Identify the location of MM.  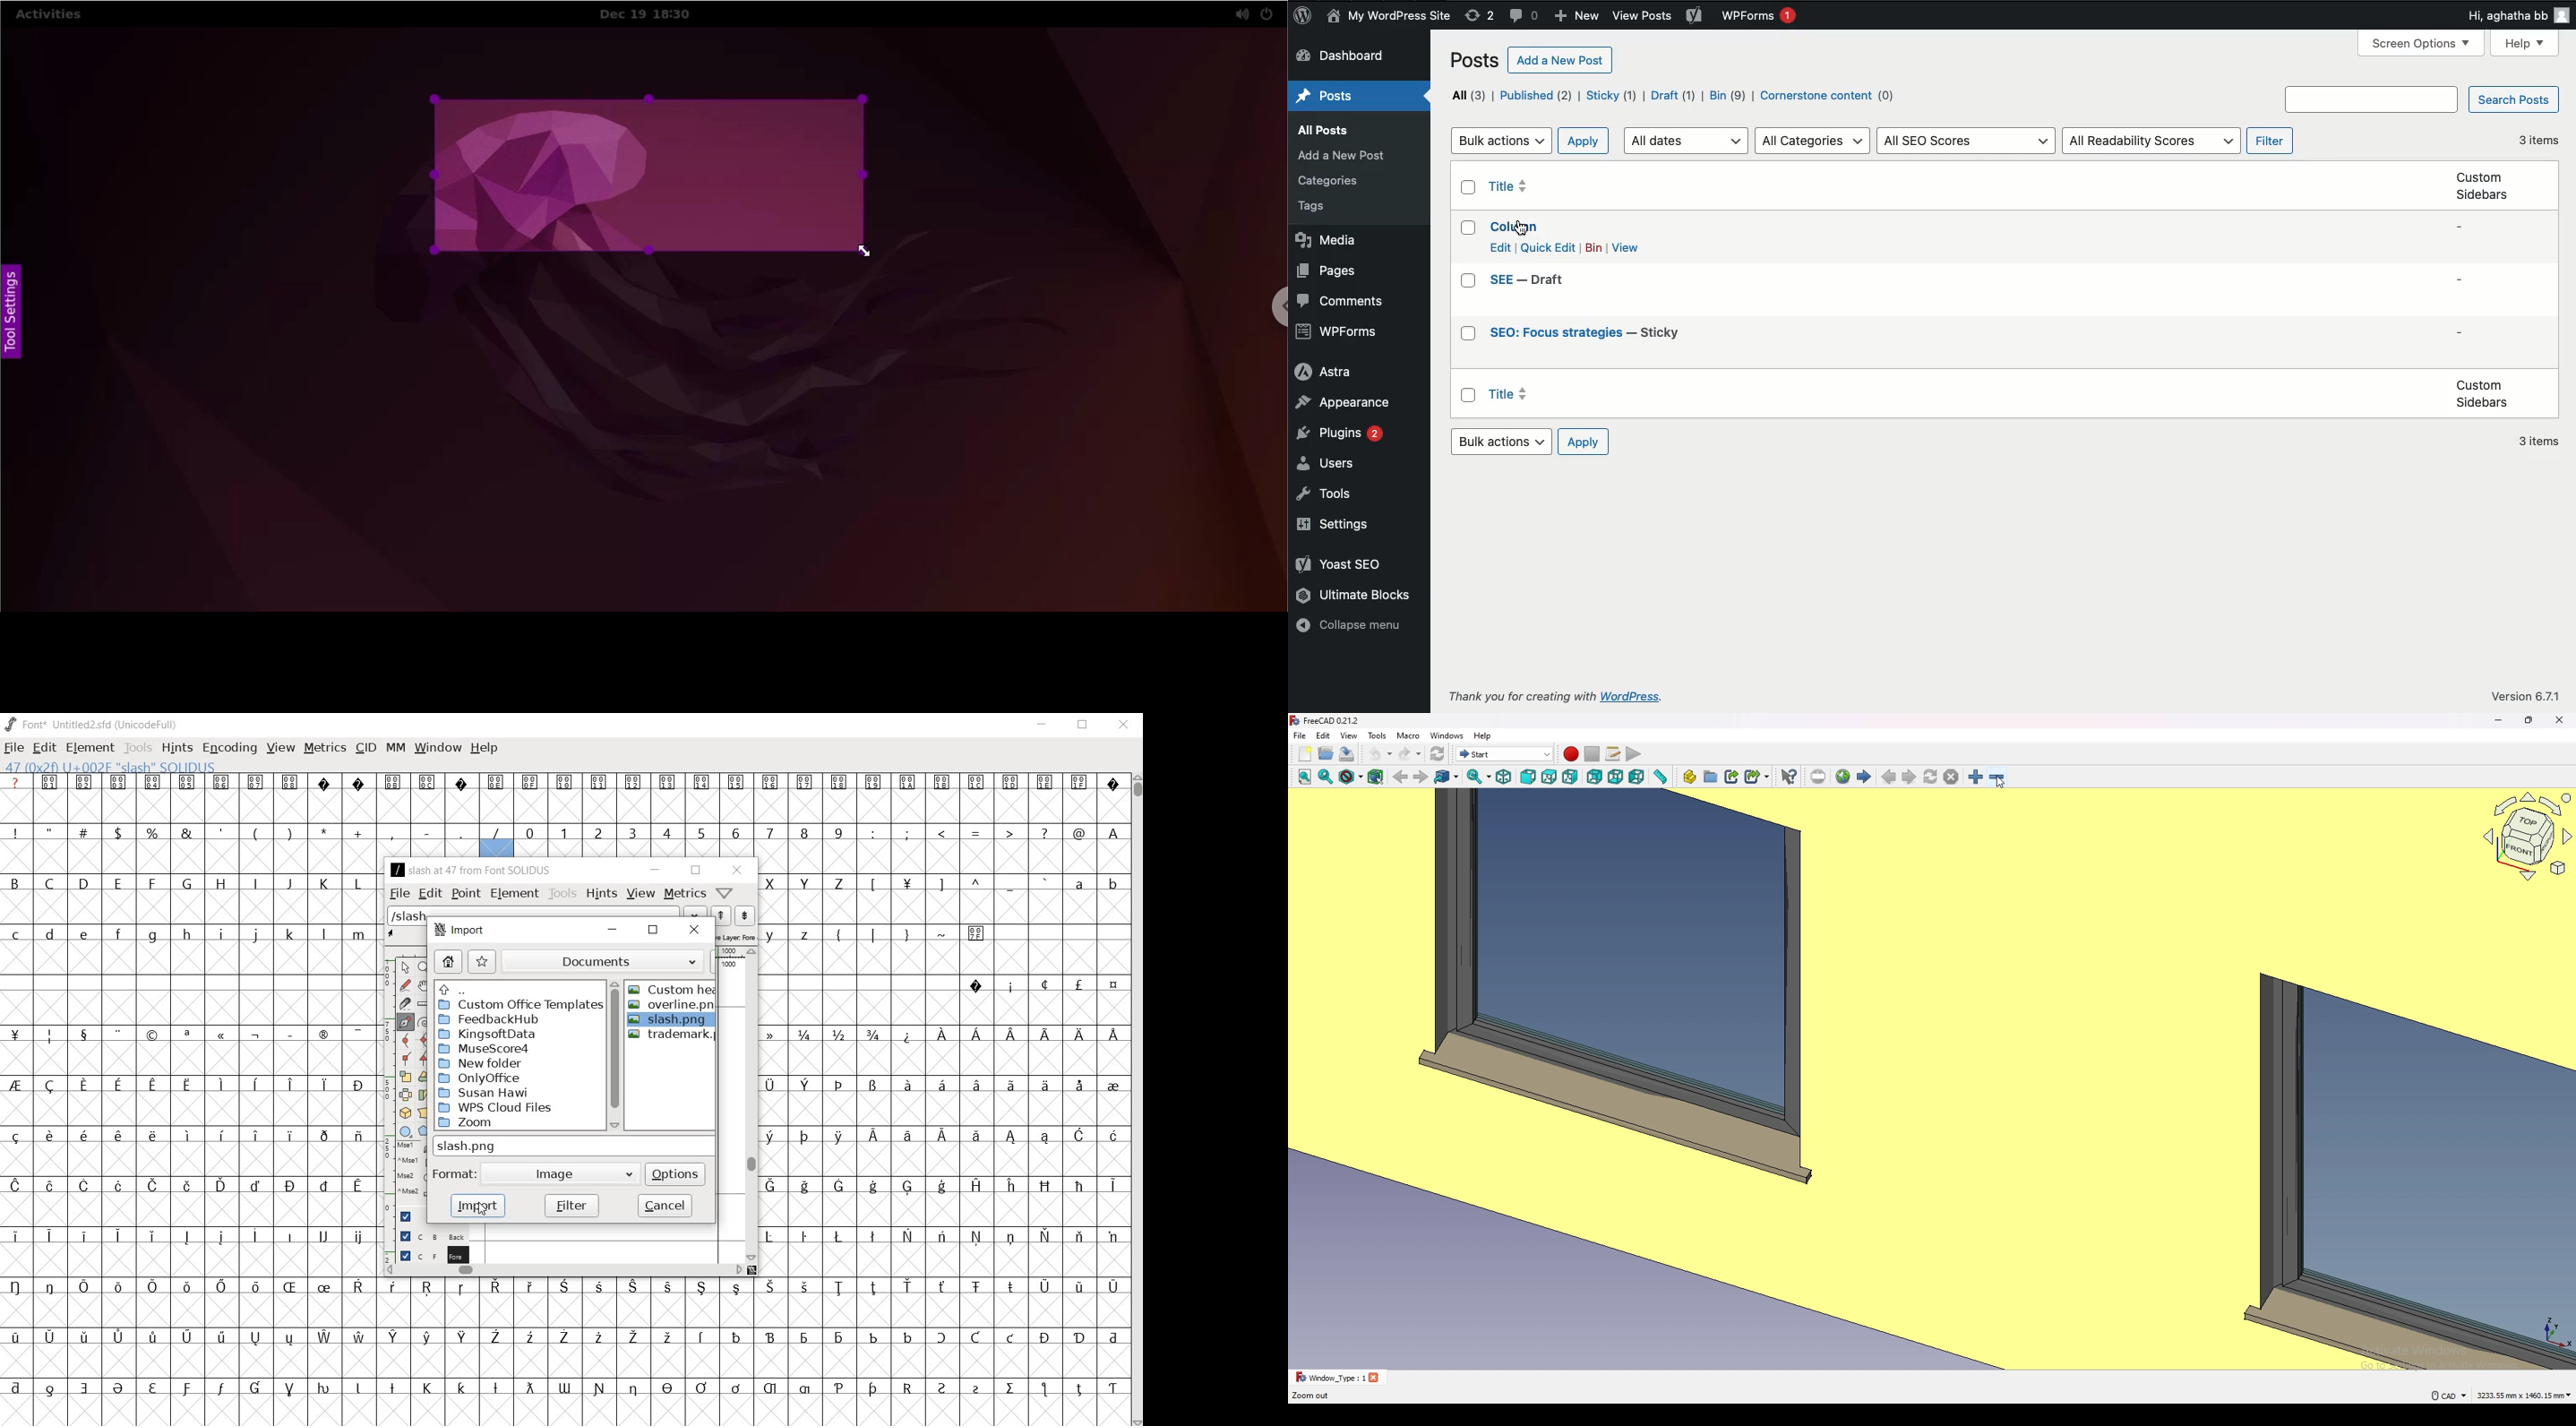
(394, 747).